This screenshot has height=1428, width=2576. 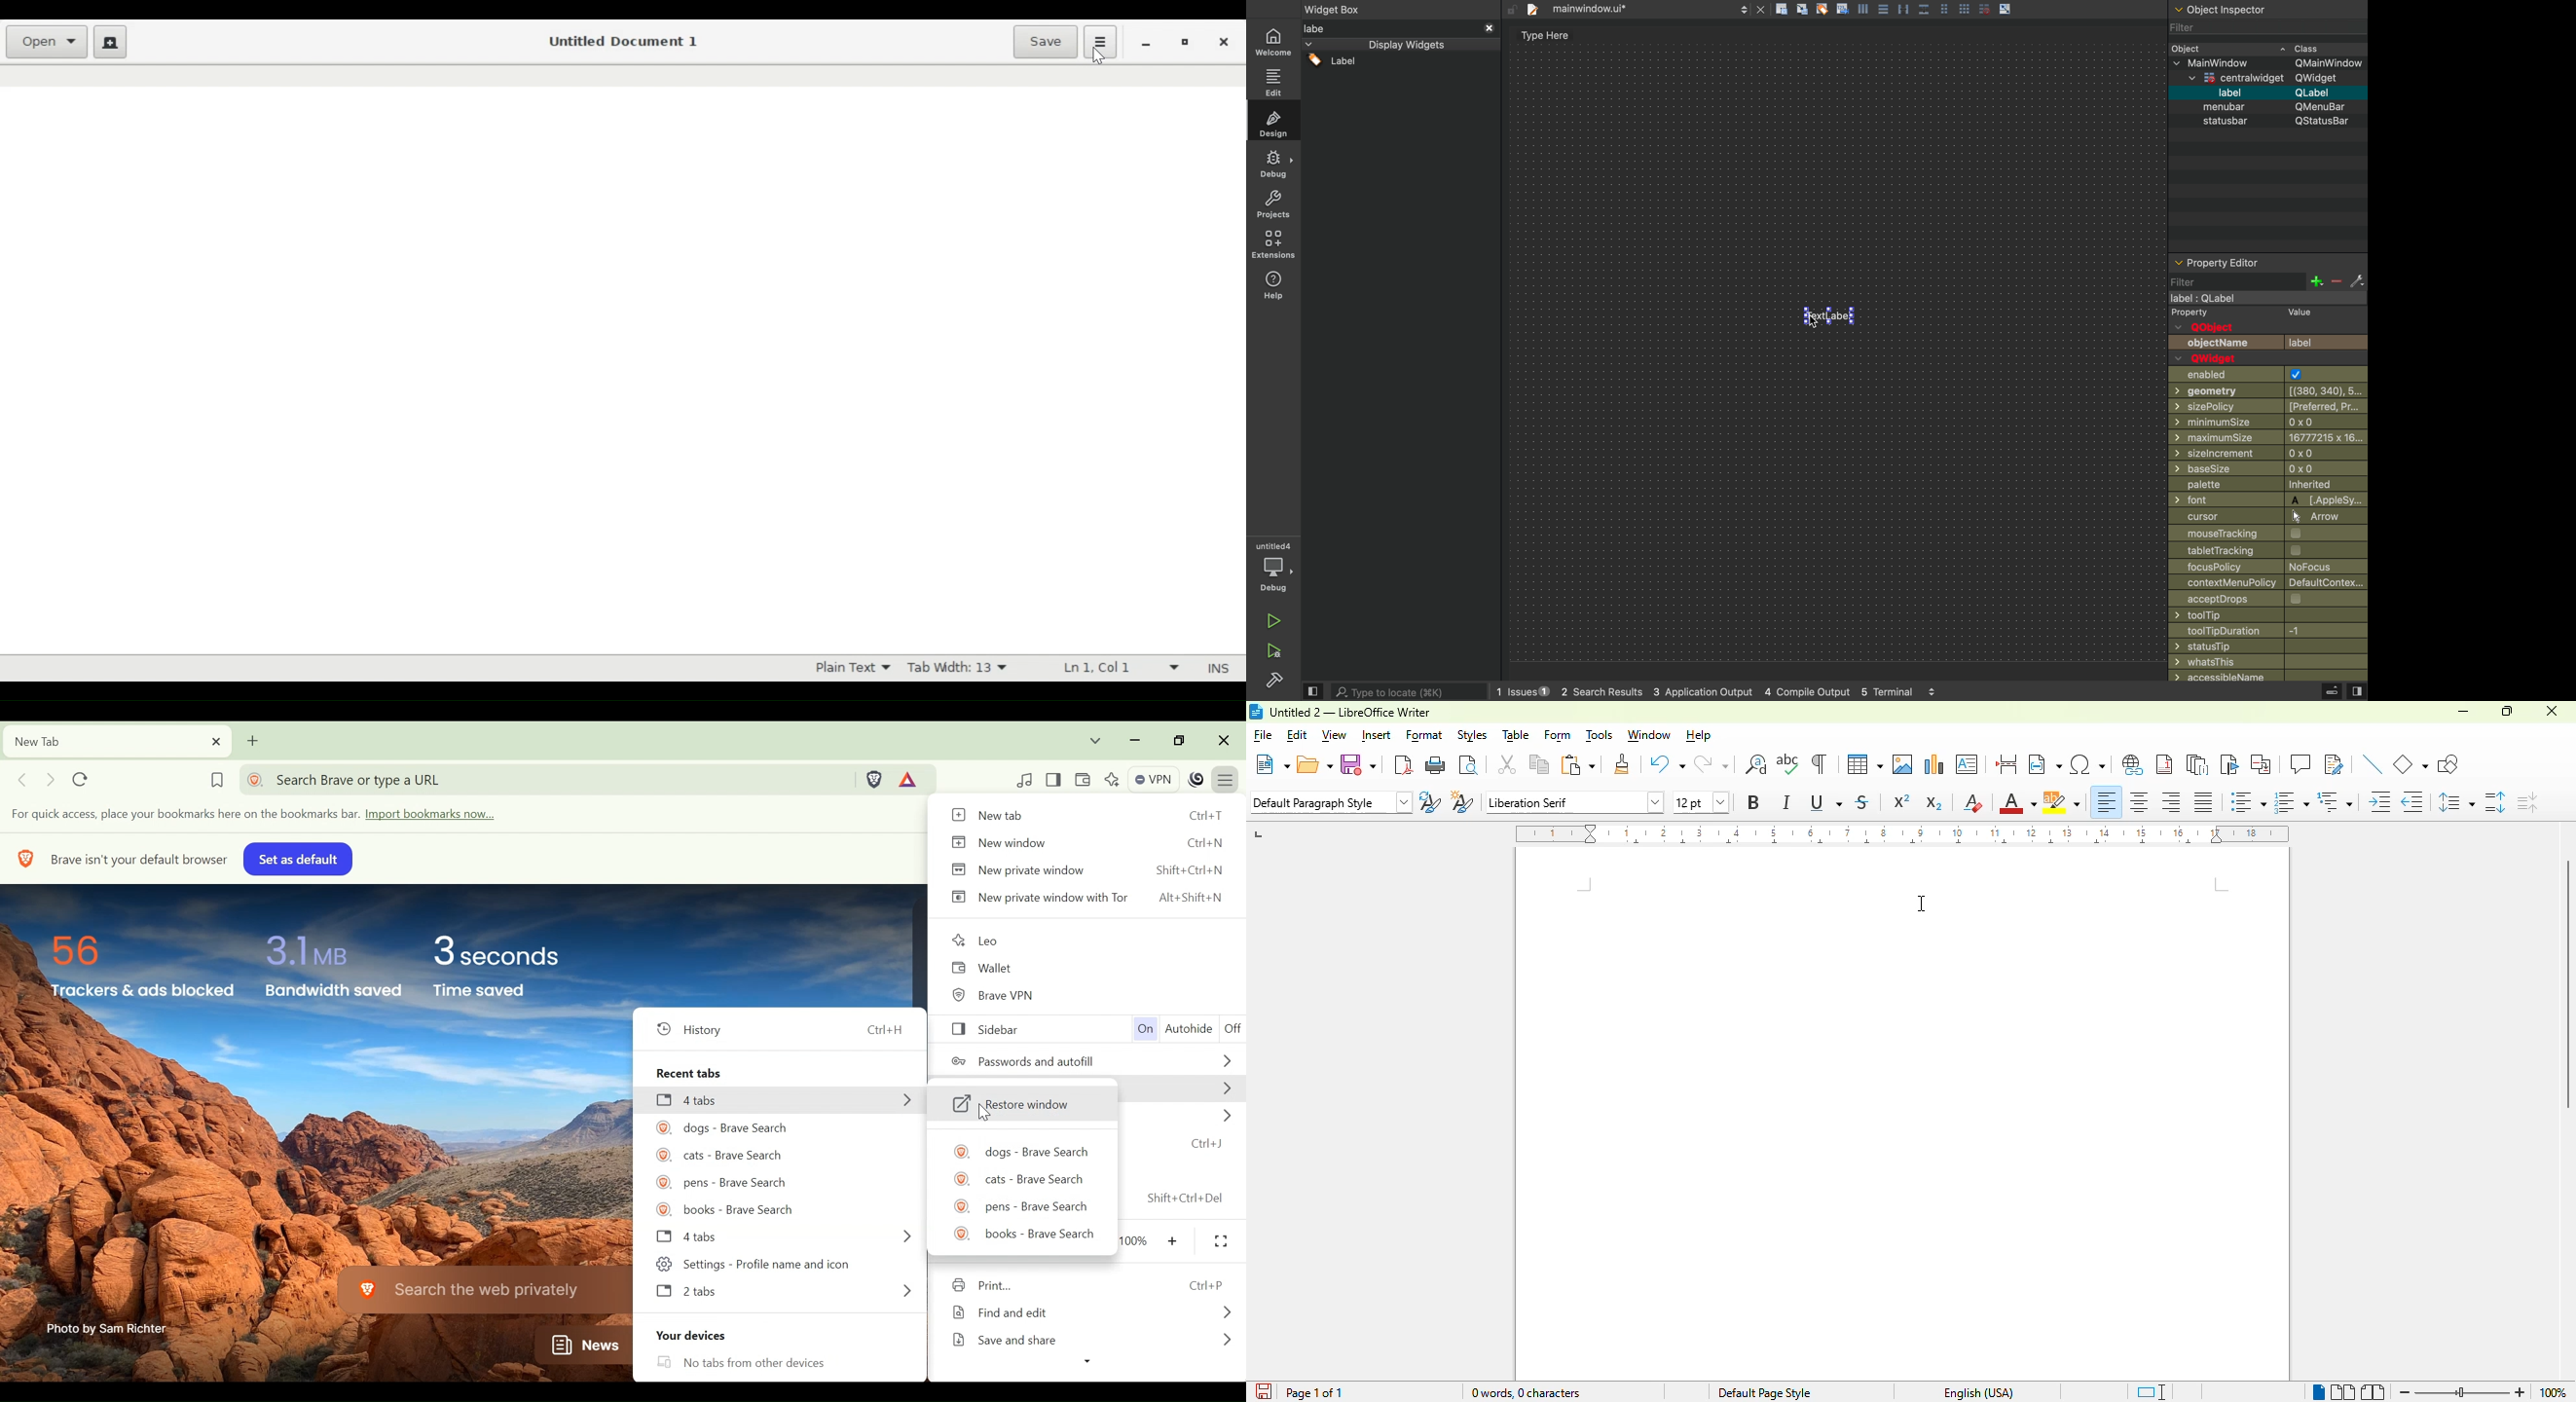 What do you see at coordinates (1377, 735) in the screenshot?
I see `insert` at bounding box center [1377, 735].